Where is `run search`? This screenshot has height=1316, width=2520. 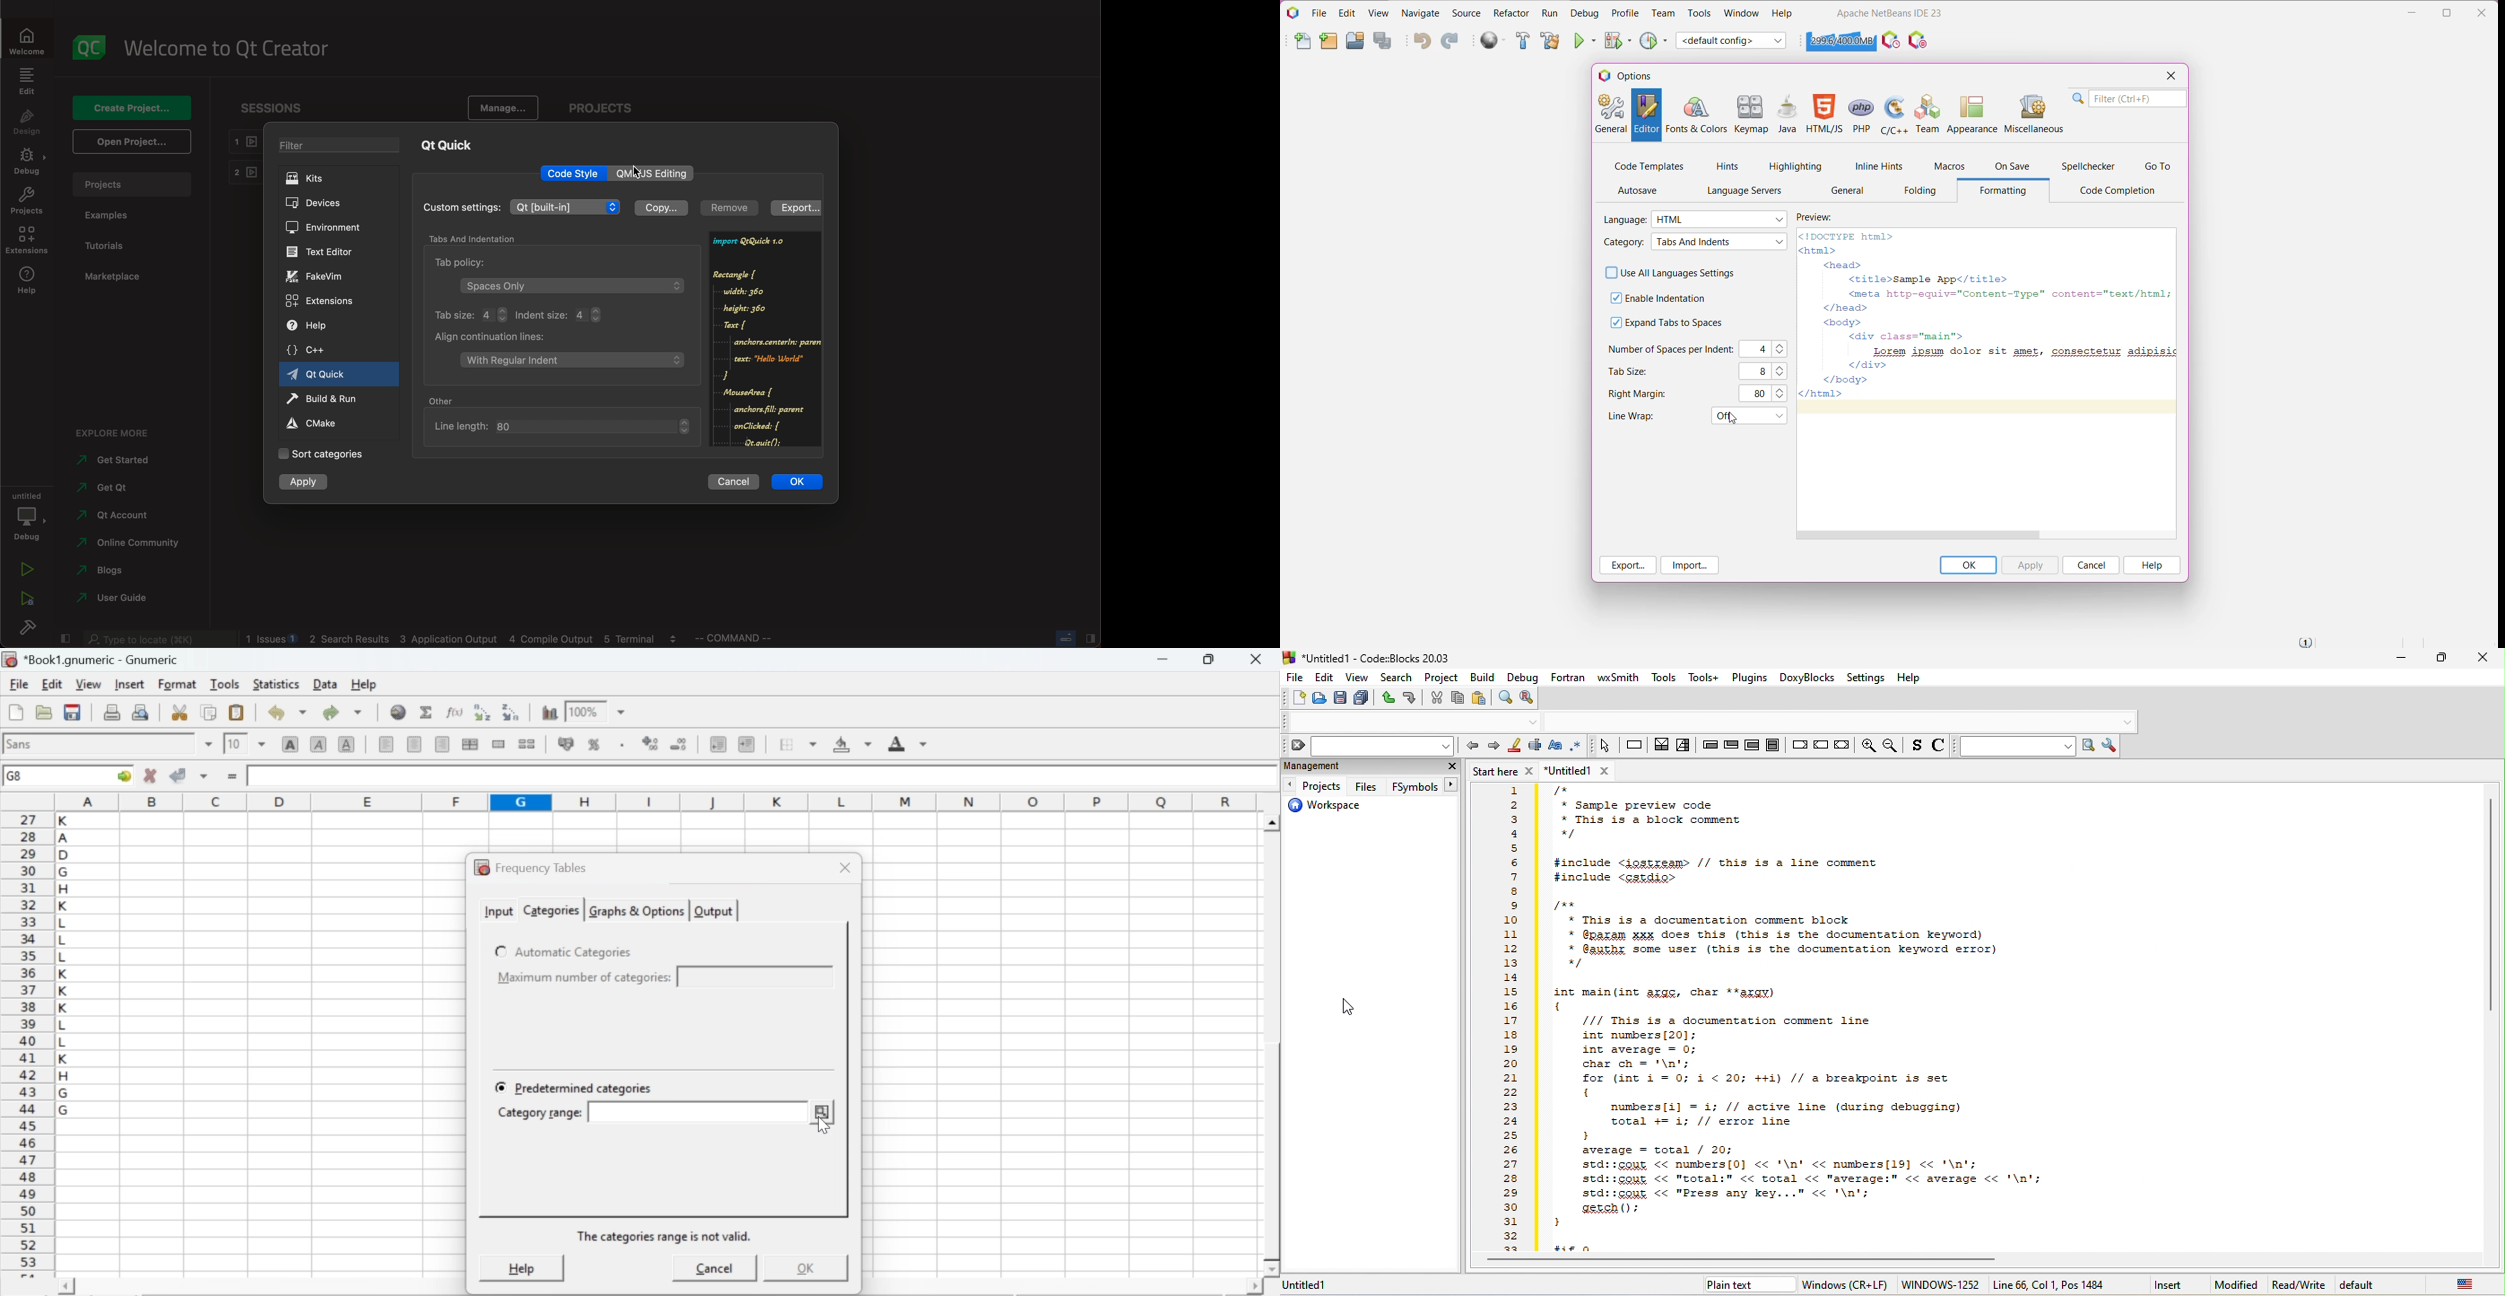
run search is located at coordinates (2091, 747).